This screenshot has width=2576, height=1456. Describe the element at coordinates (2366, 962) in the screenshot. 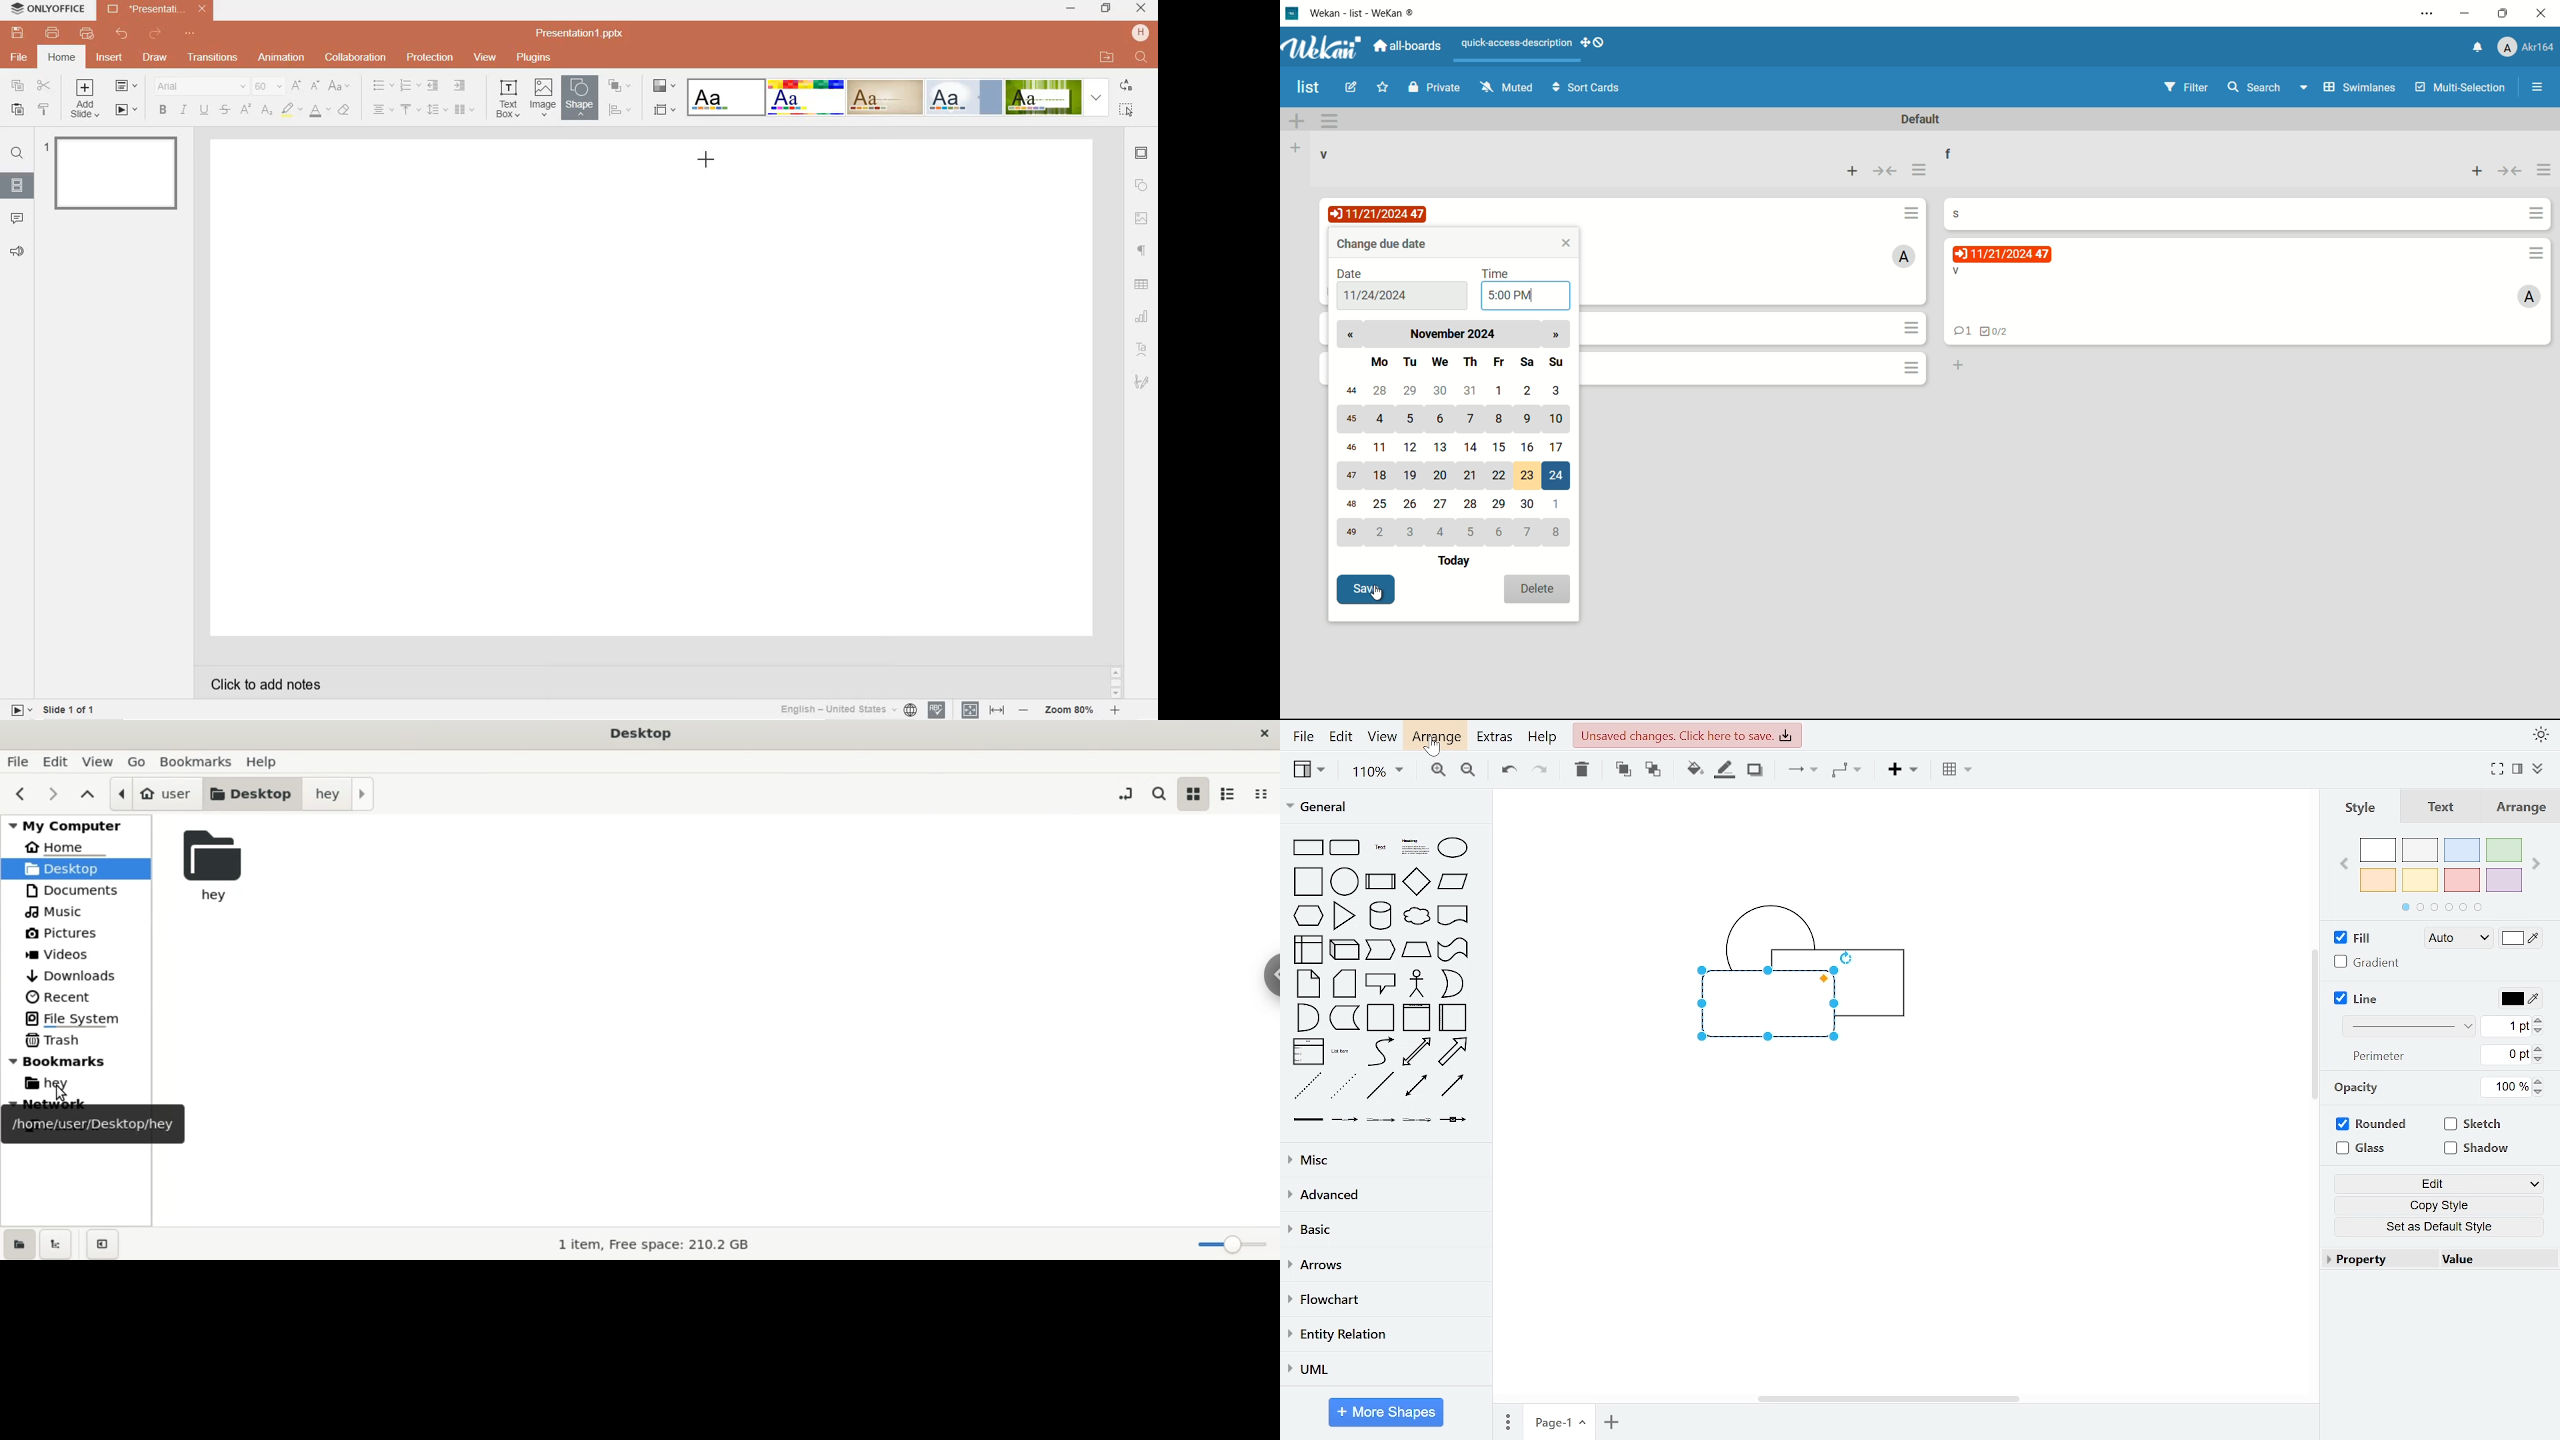

I see `gradient` at that location.